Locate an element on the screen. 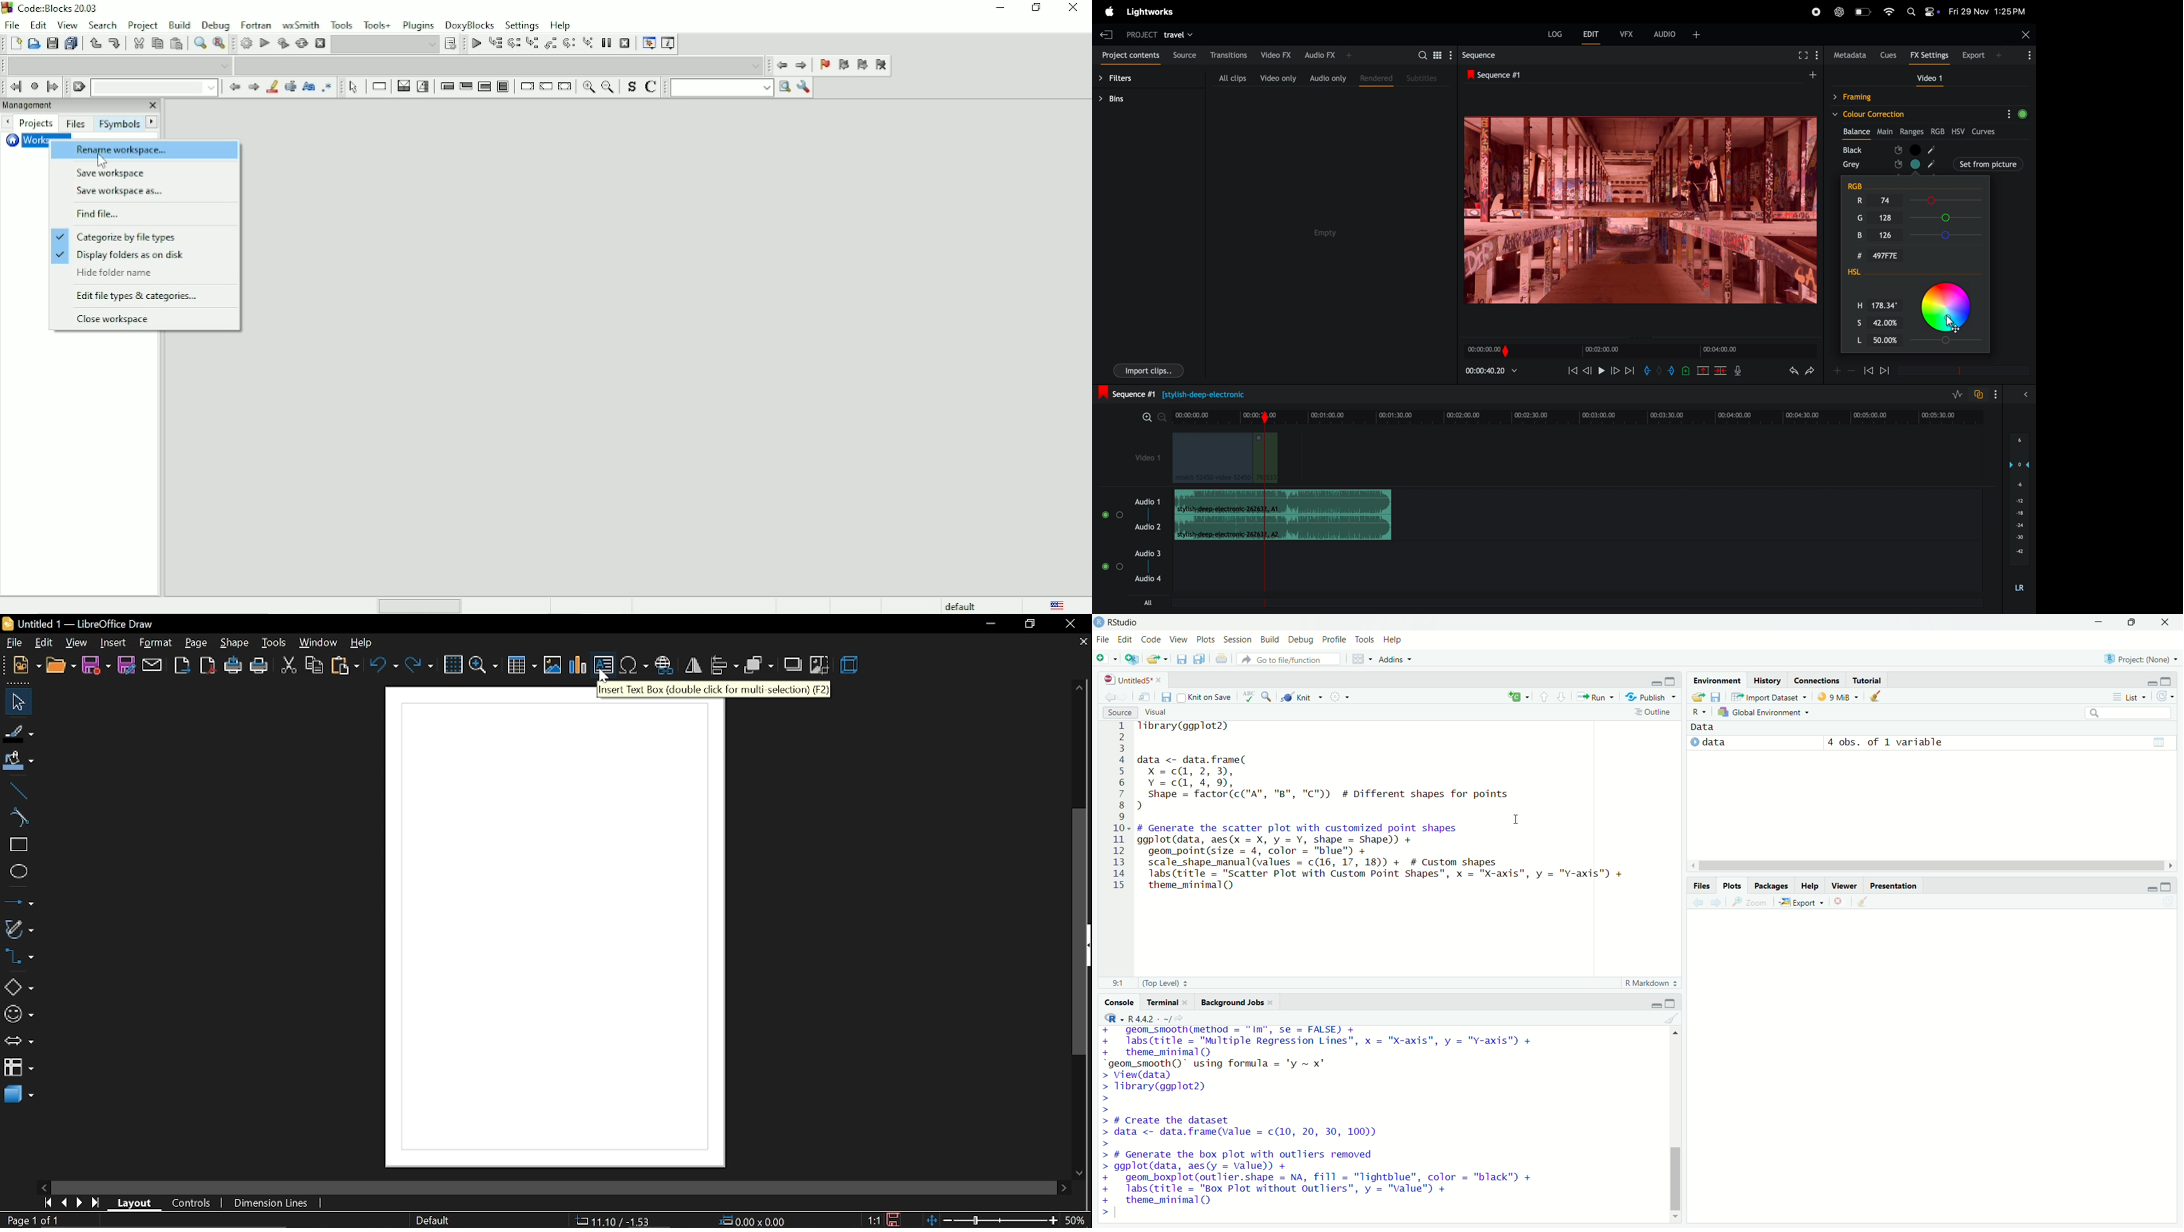  paste is located at coordinates (346, 668).